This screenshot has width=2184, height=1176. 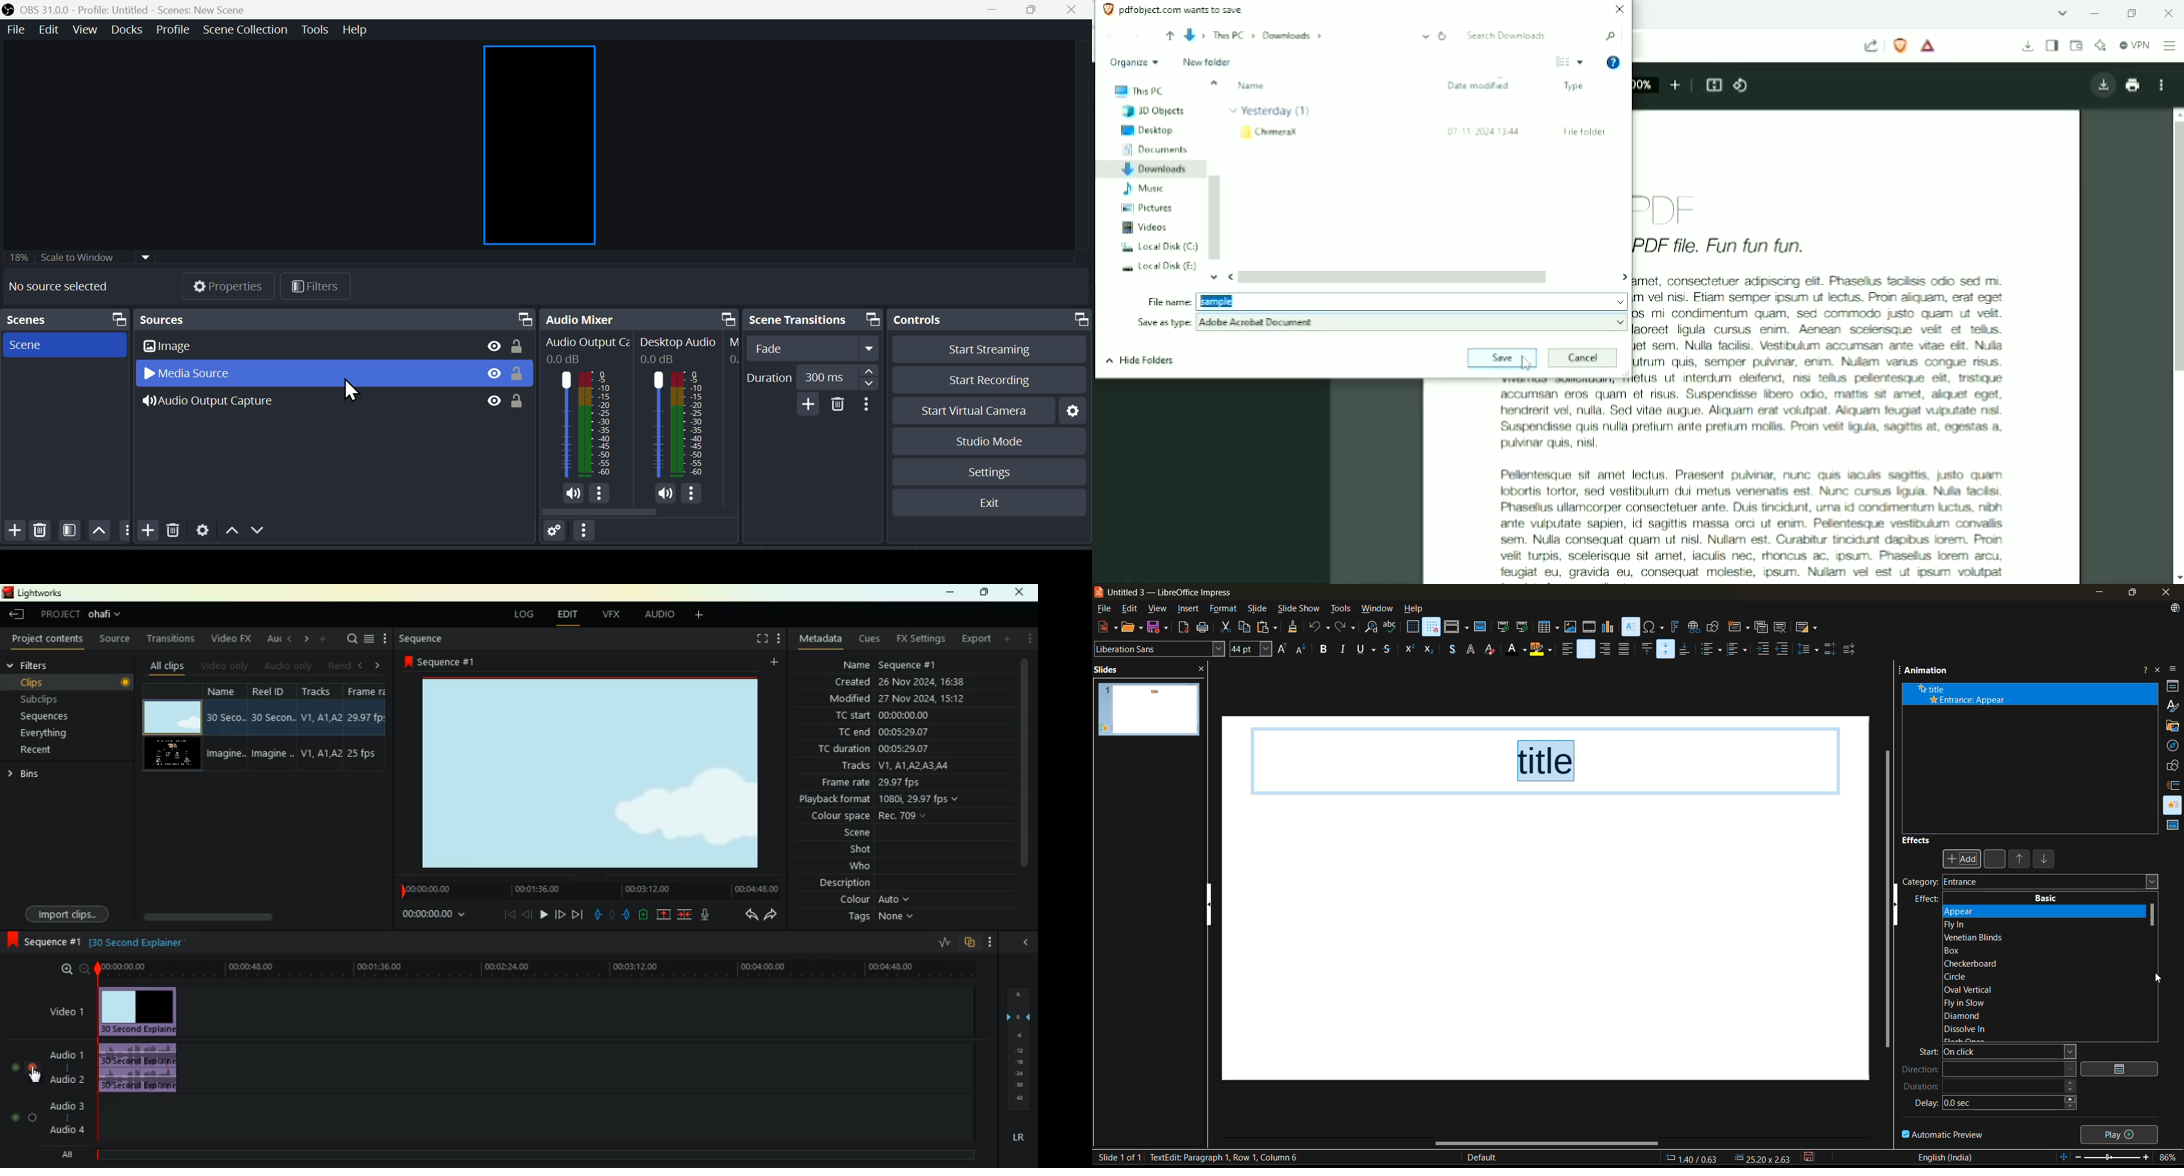 I want to click on toggle ordered list, so click(x=1739, y=649).